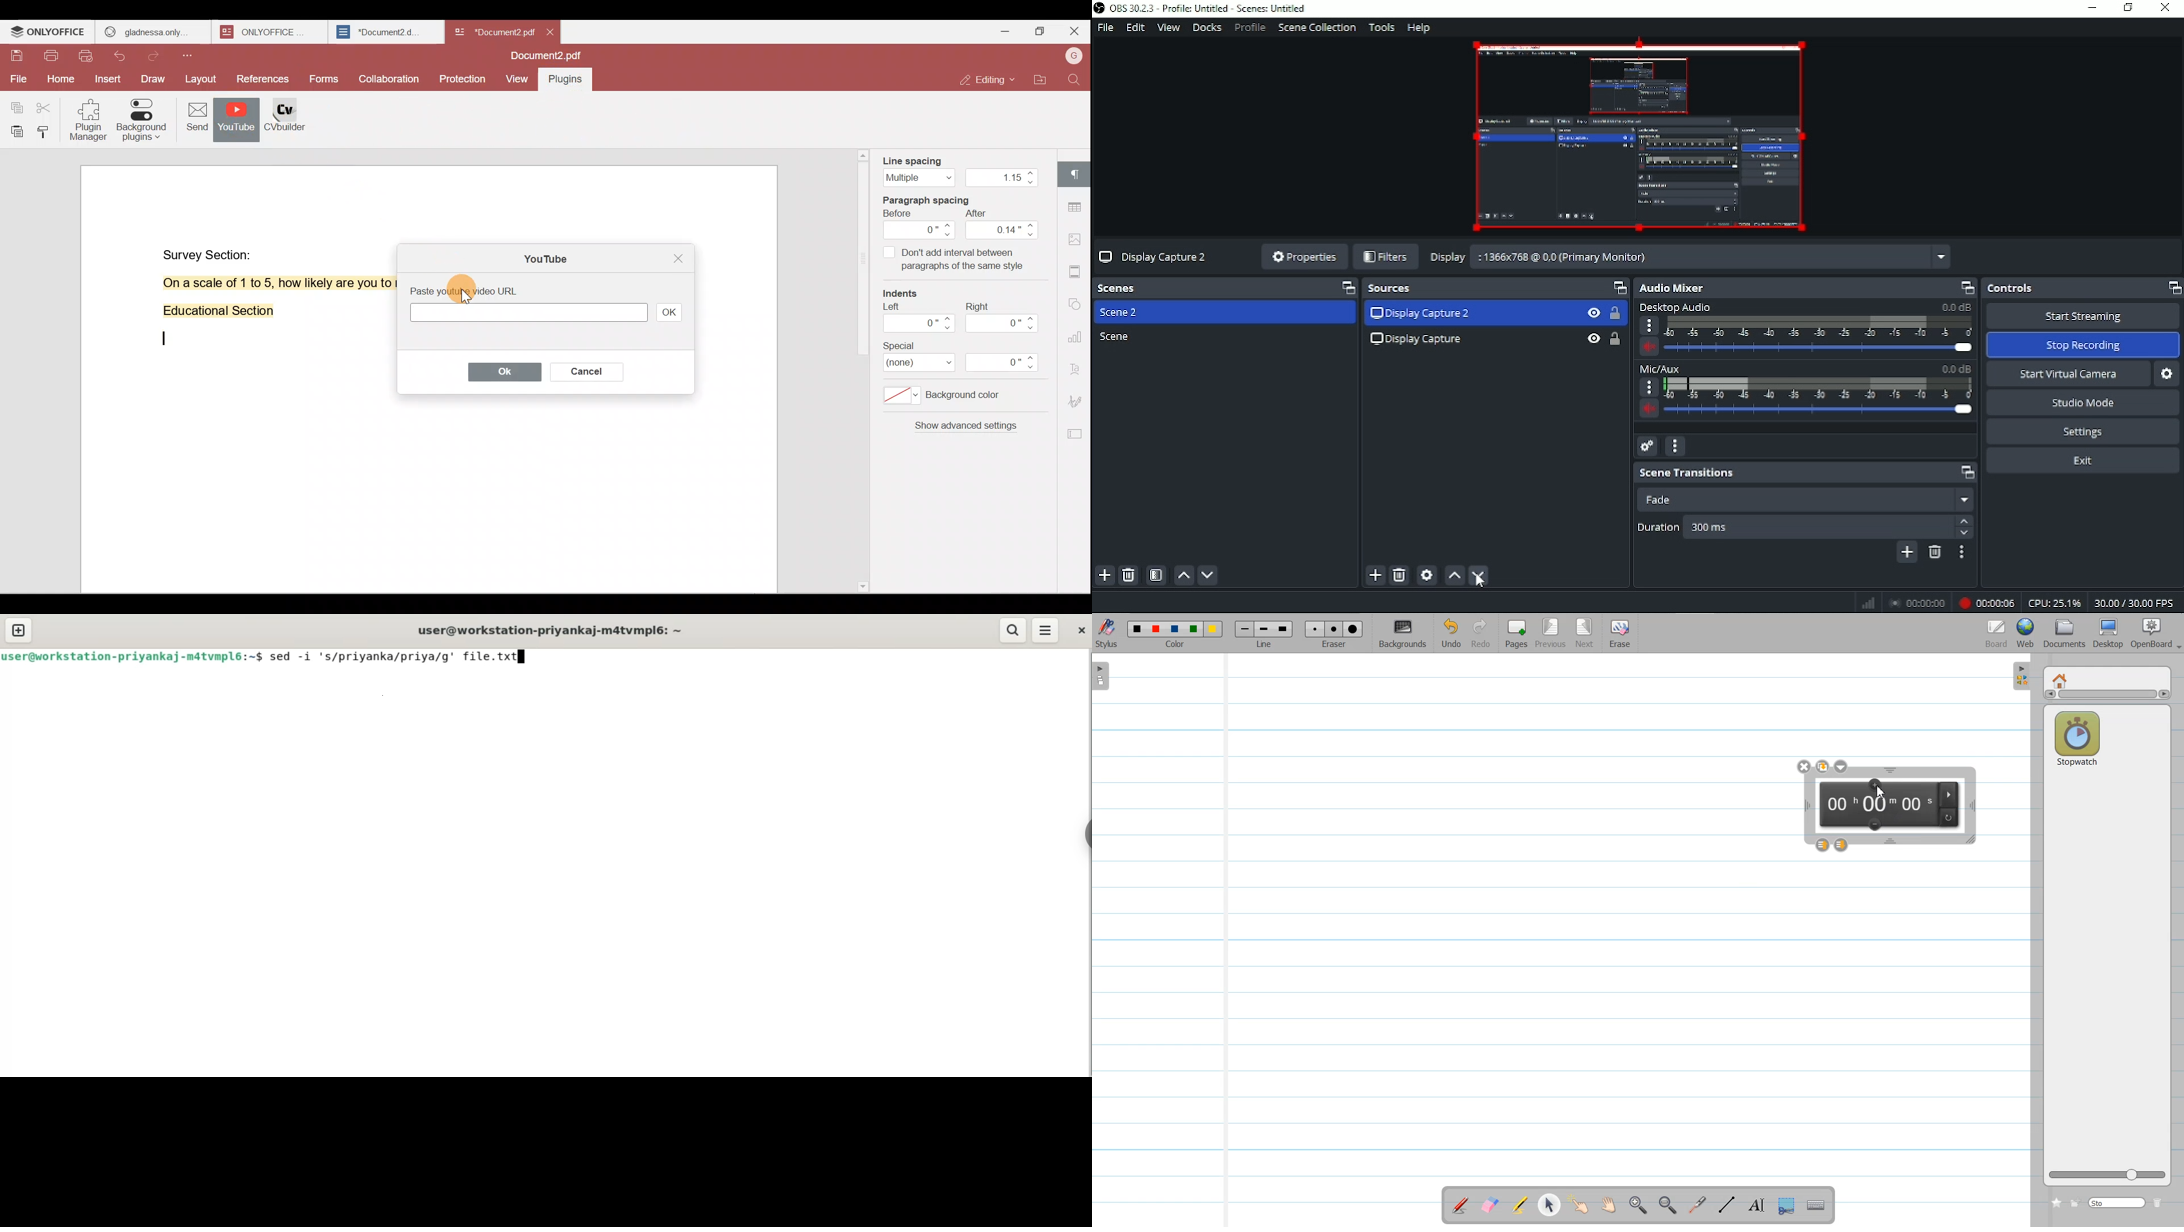 The width and height of the screenshot is (2184, 1232). Describe the element at coordinates (2107, 1176) in the screenshot. I see `Logo size adjuster` at that location.